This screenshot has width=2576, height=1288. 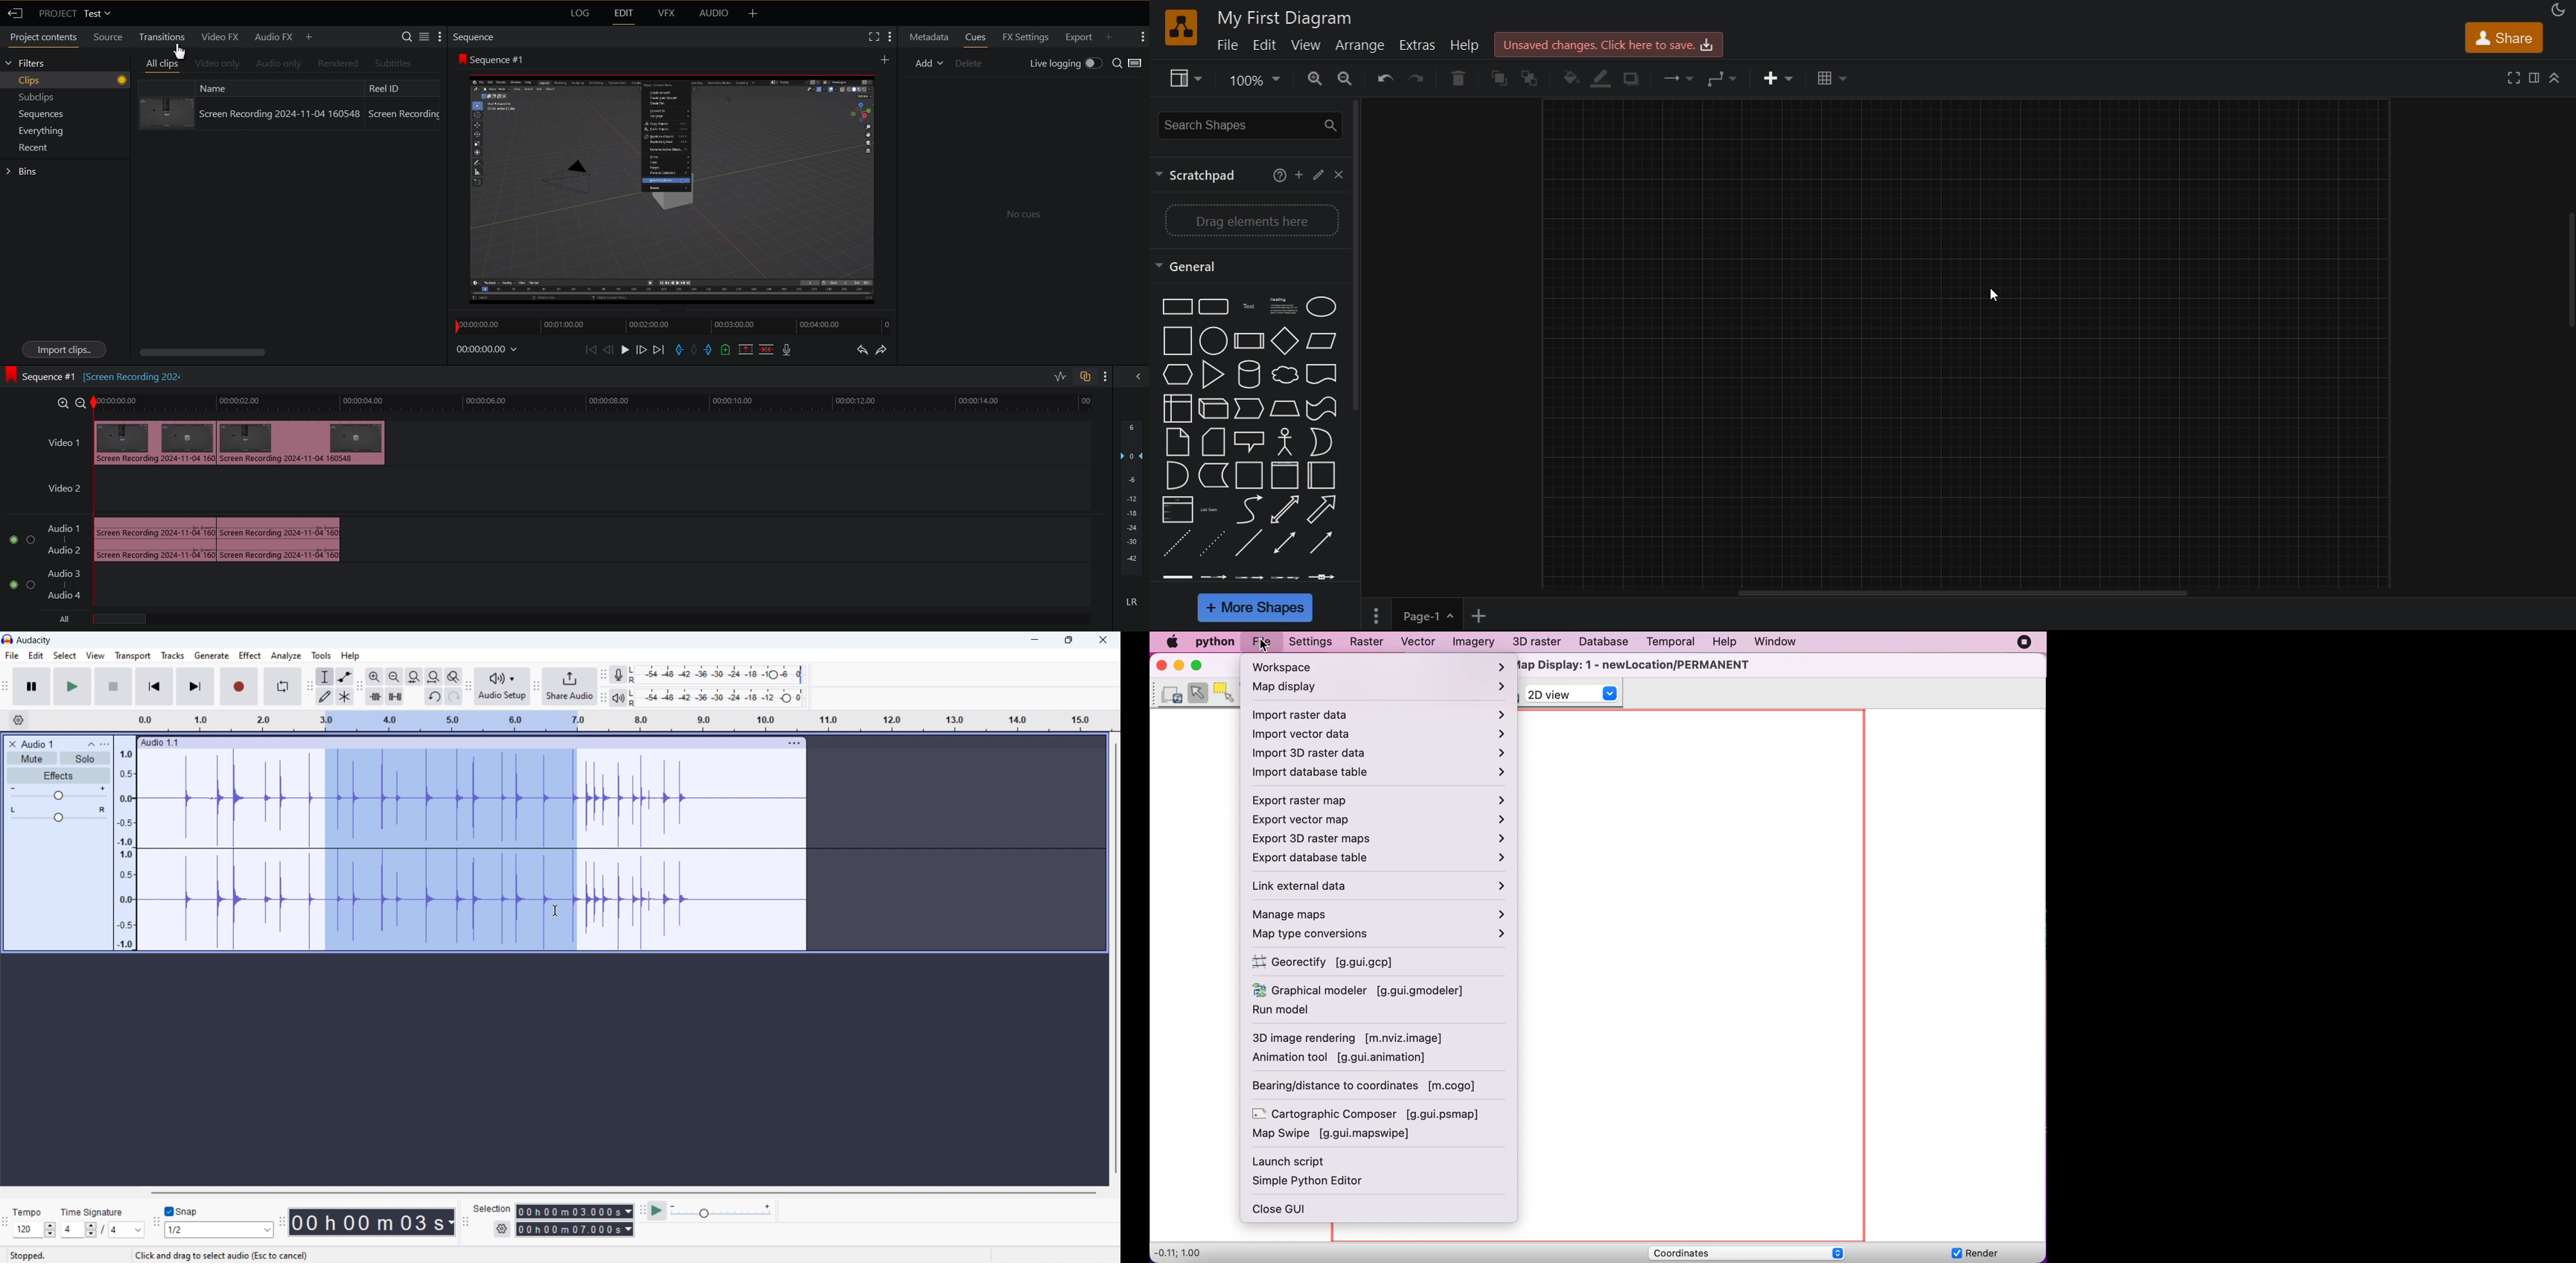 I want to click on redo, so click(x=454, y=696).